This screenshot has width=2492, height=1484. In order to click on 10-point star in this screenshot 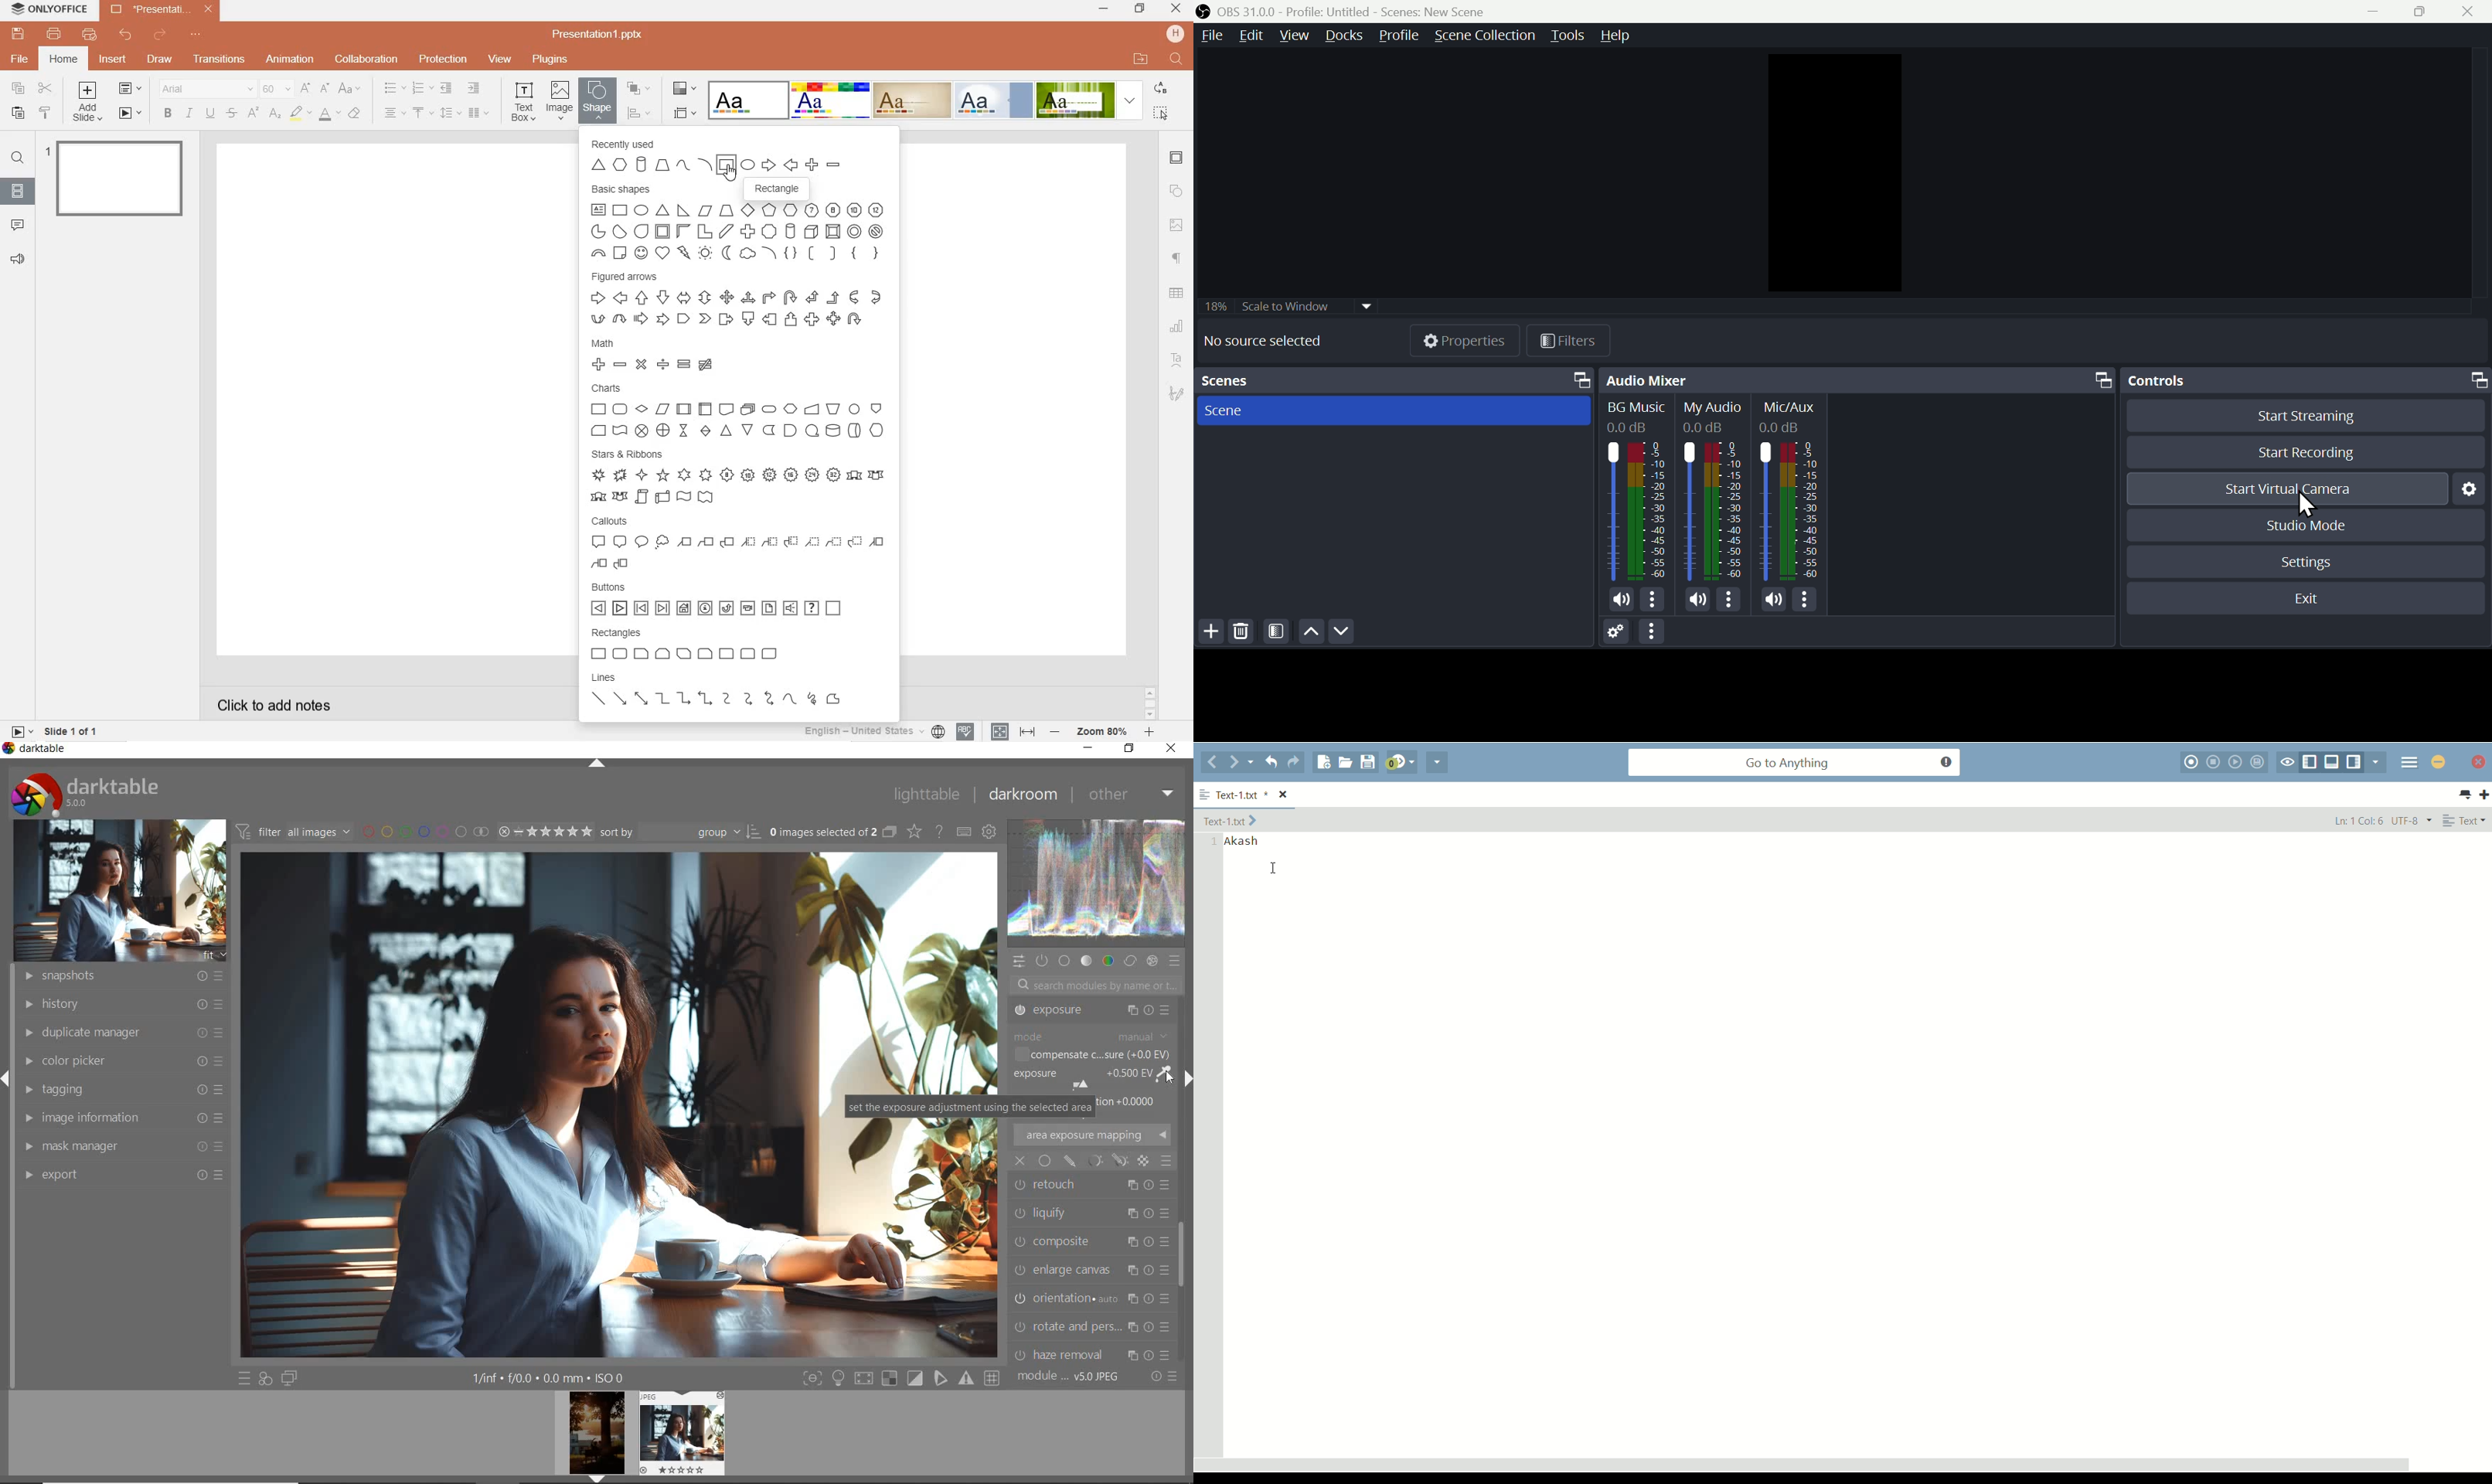, I will do `click(748, 475)`.